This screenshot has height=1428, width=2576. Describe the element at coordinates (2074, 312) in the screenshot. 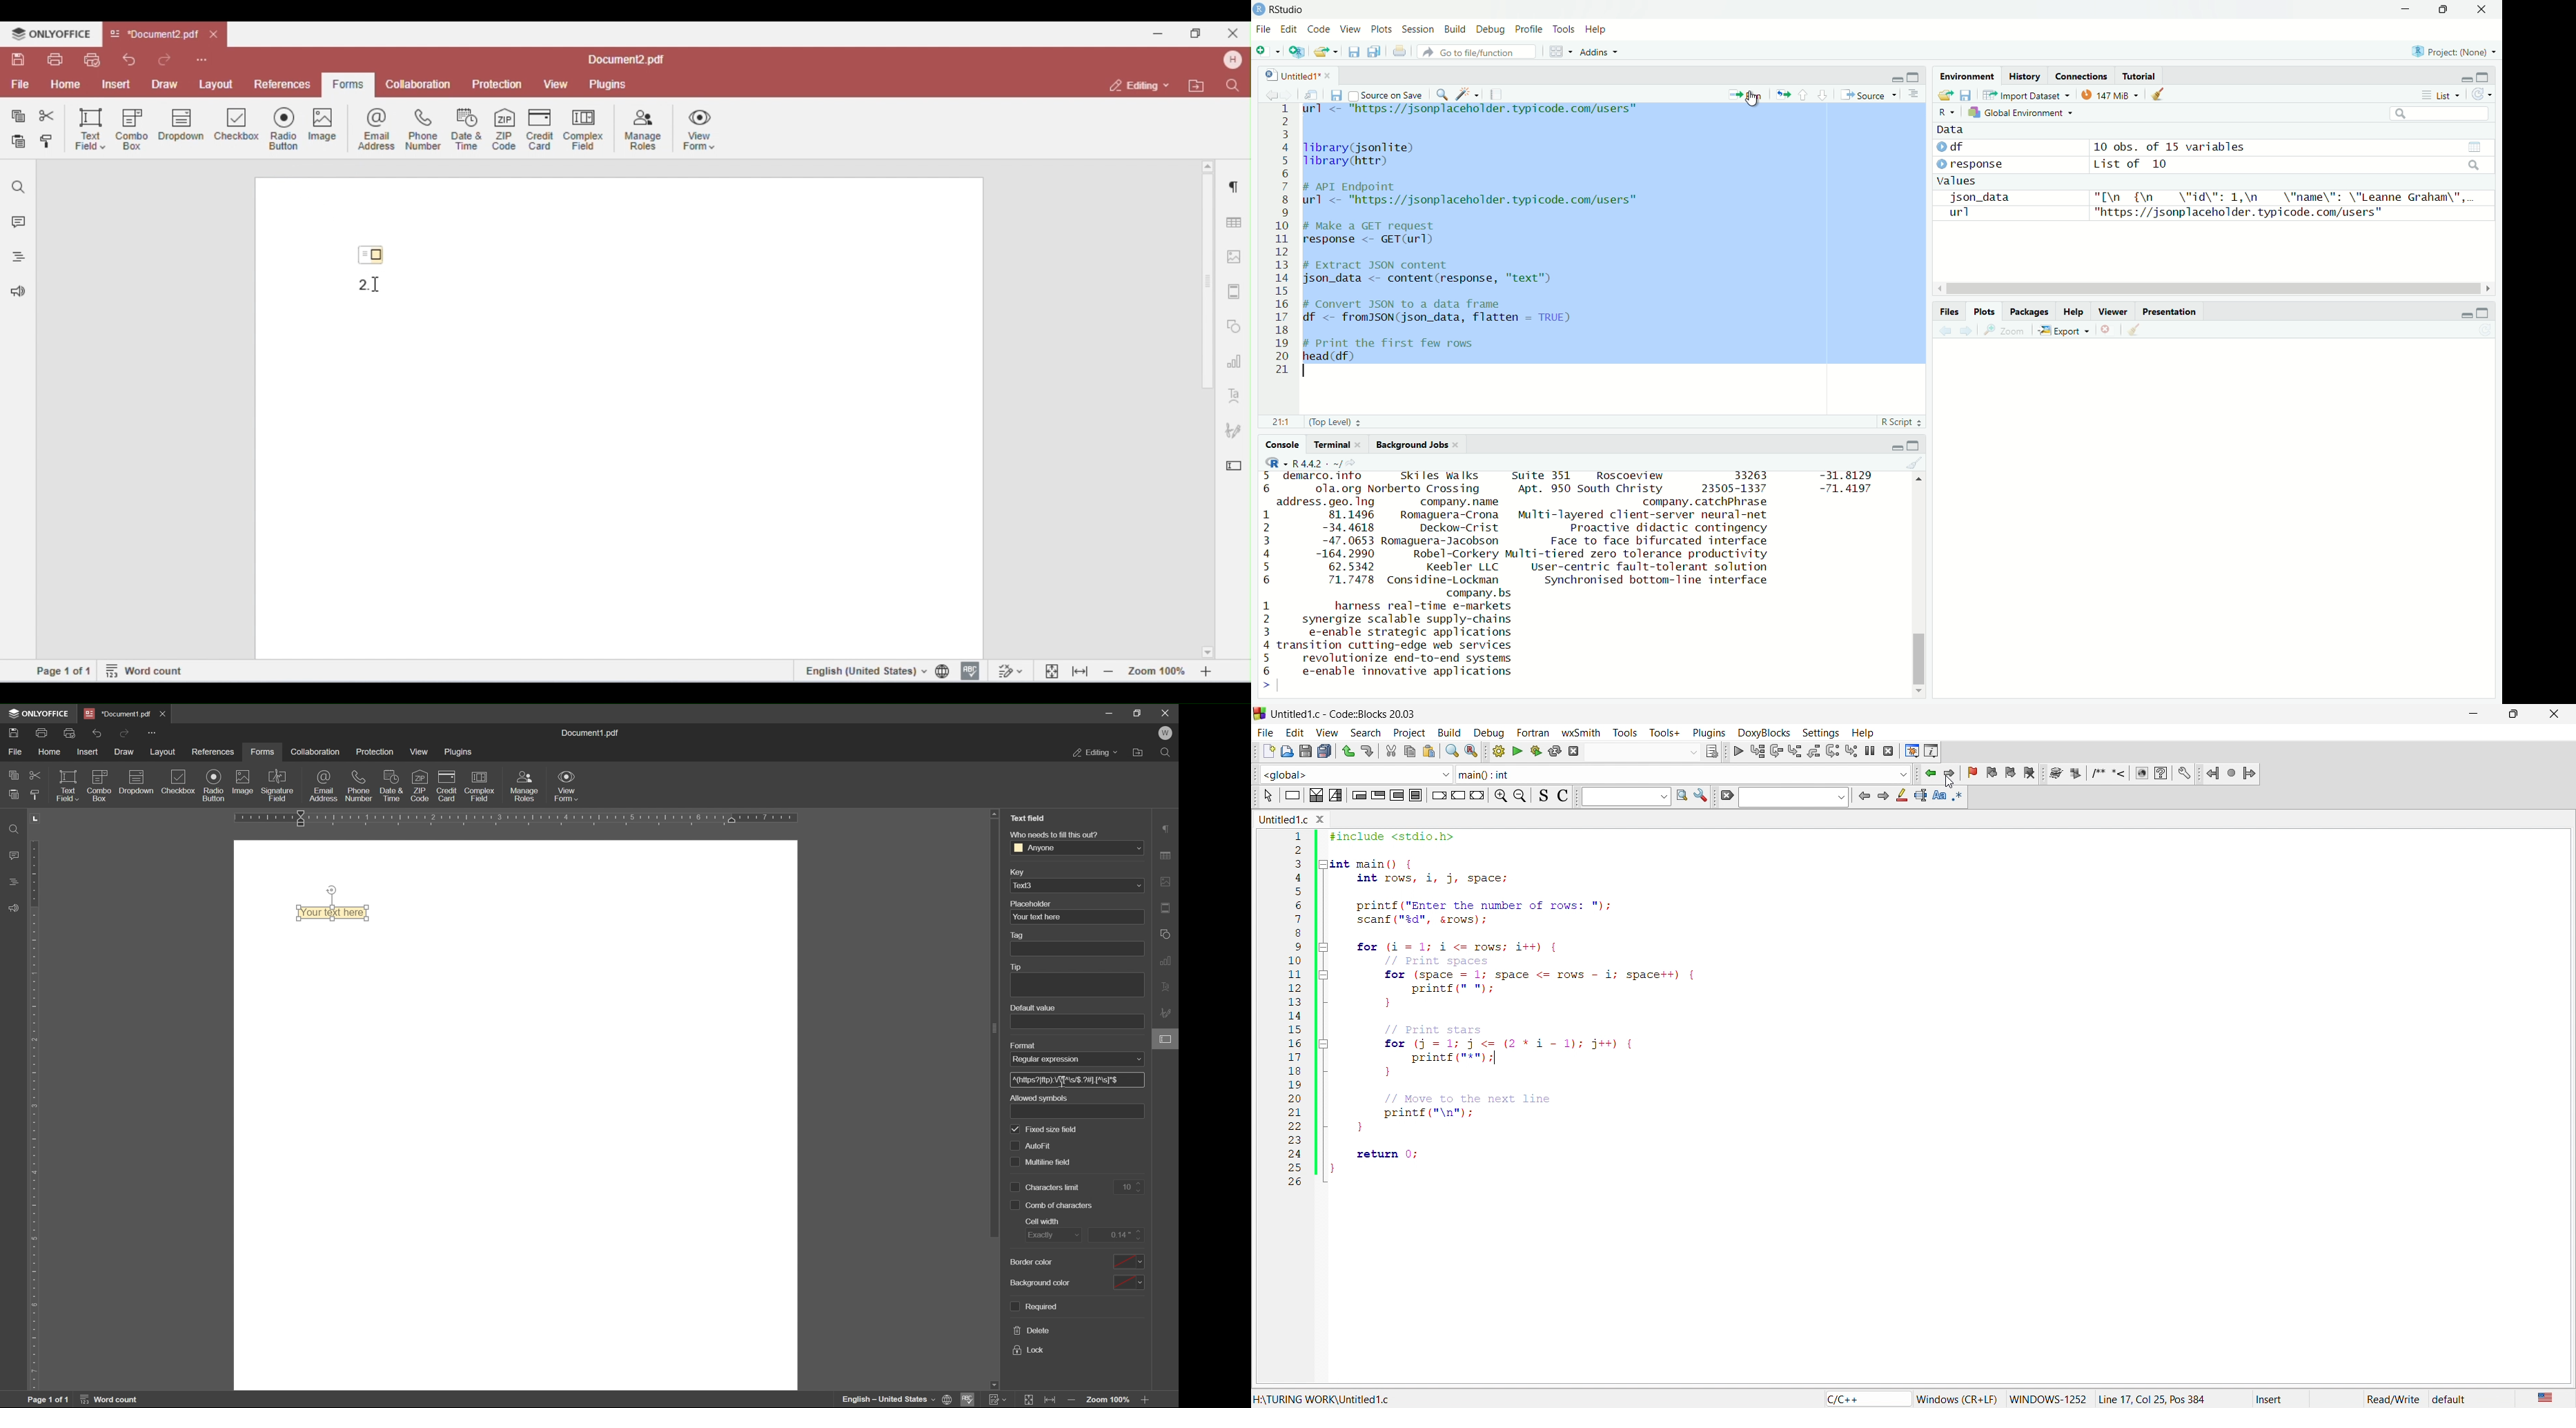

I see `Help` at that location.